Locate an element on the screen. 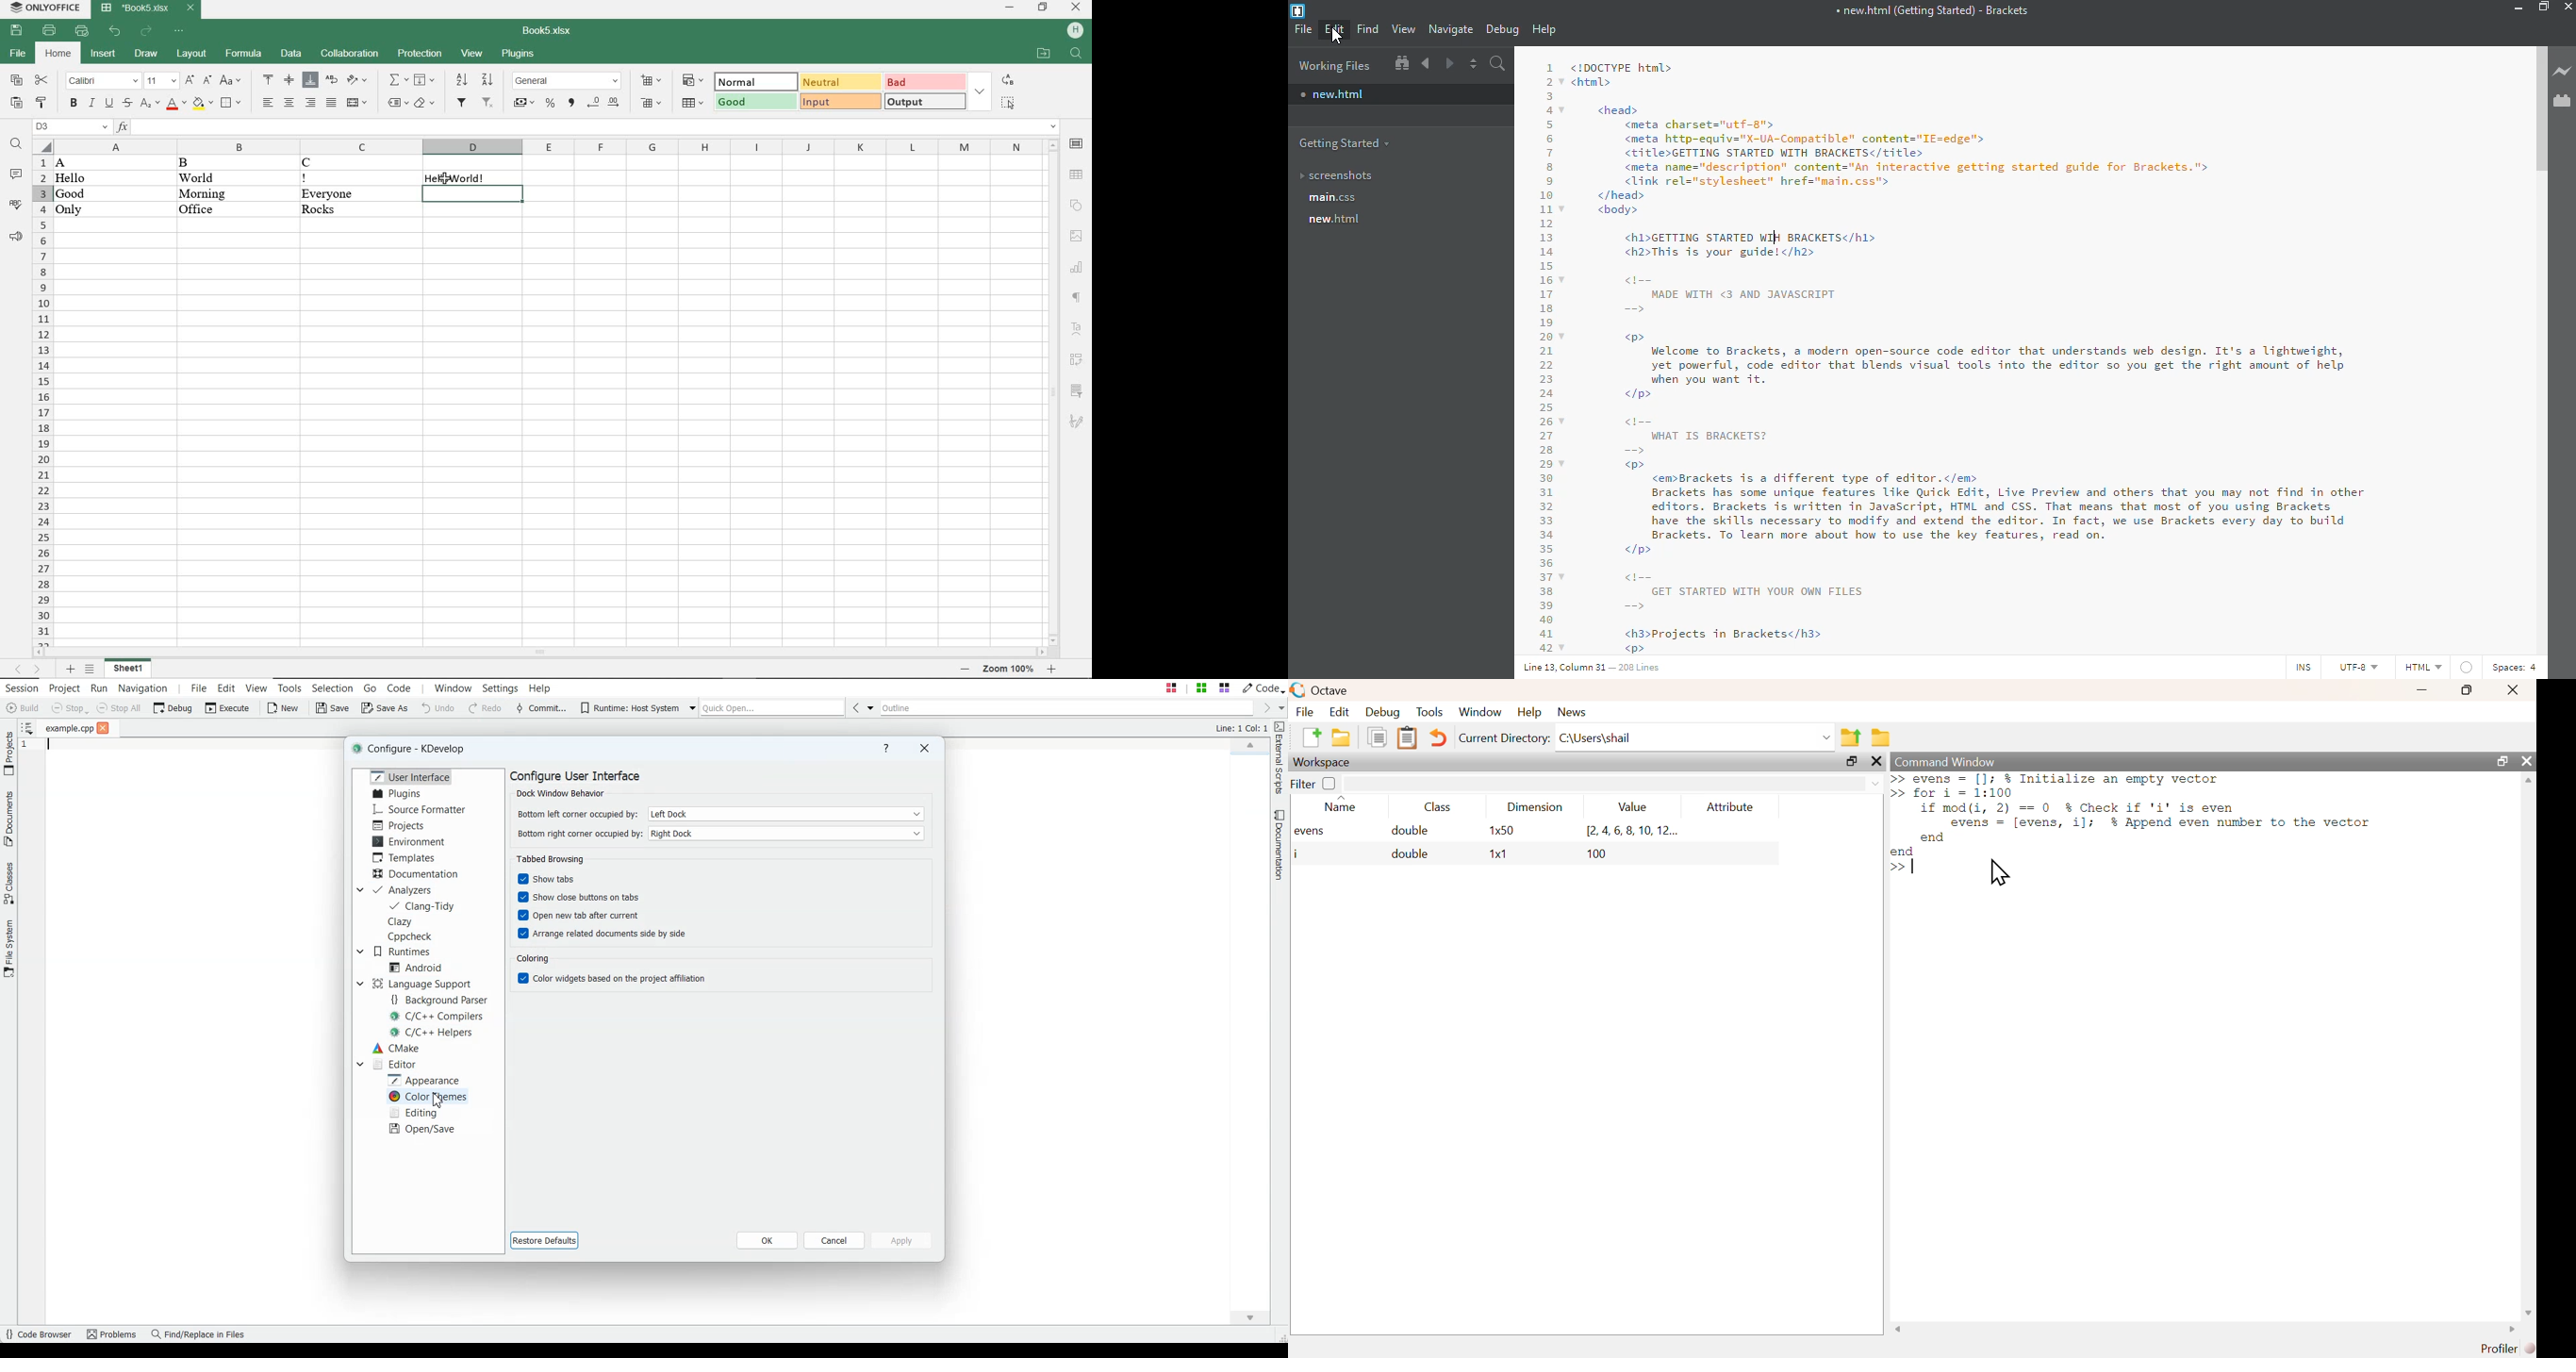 The width and height of the screenshot is (2576, 1372). edit is located at coordinates (1336, 29).